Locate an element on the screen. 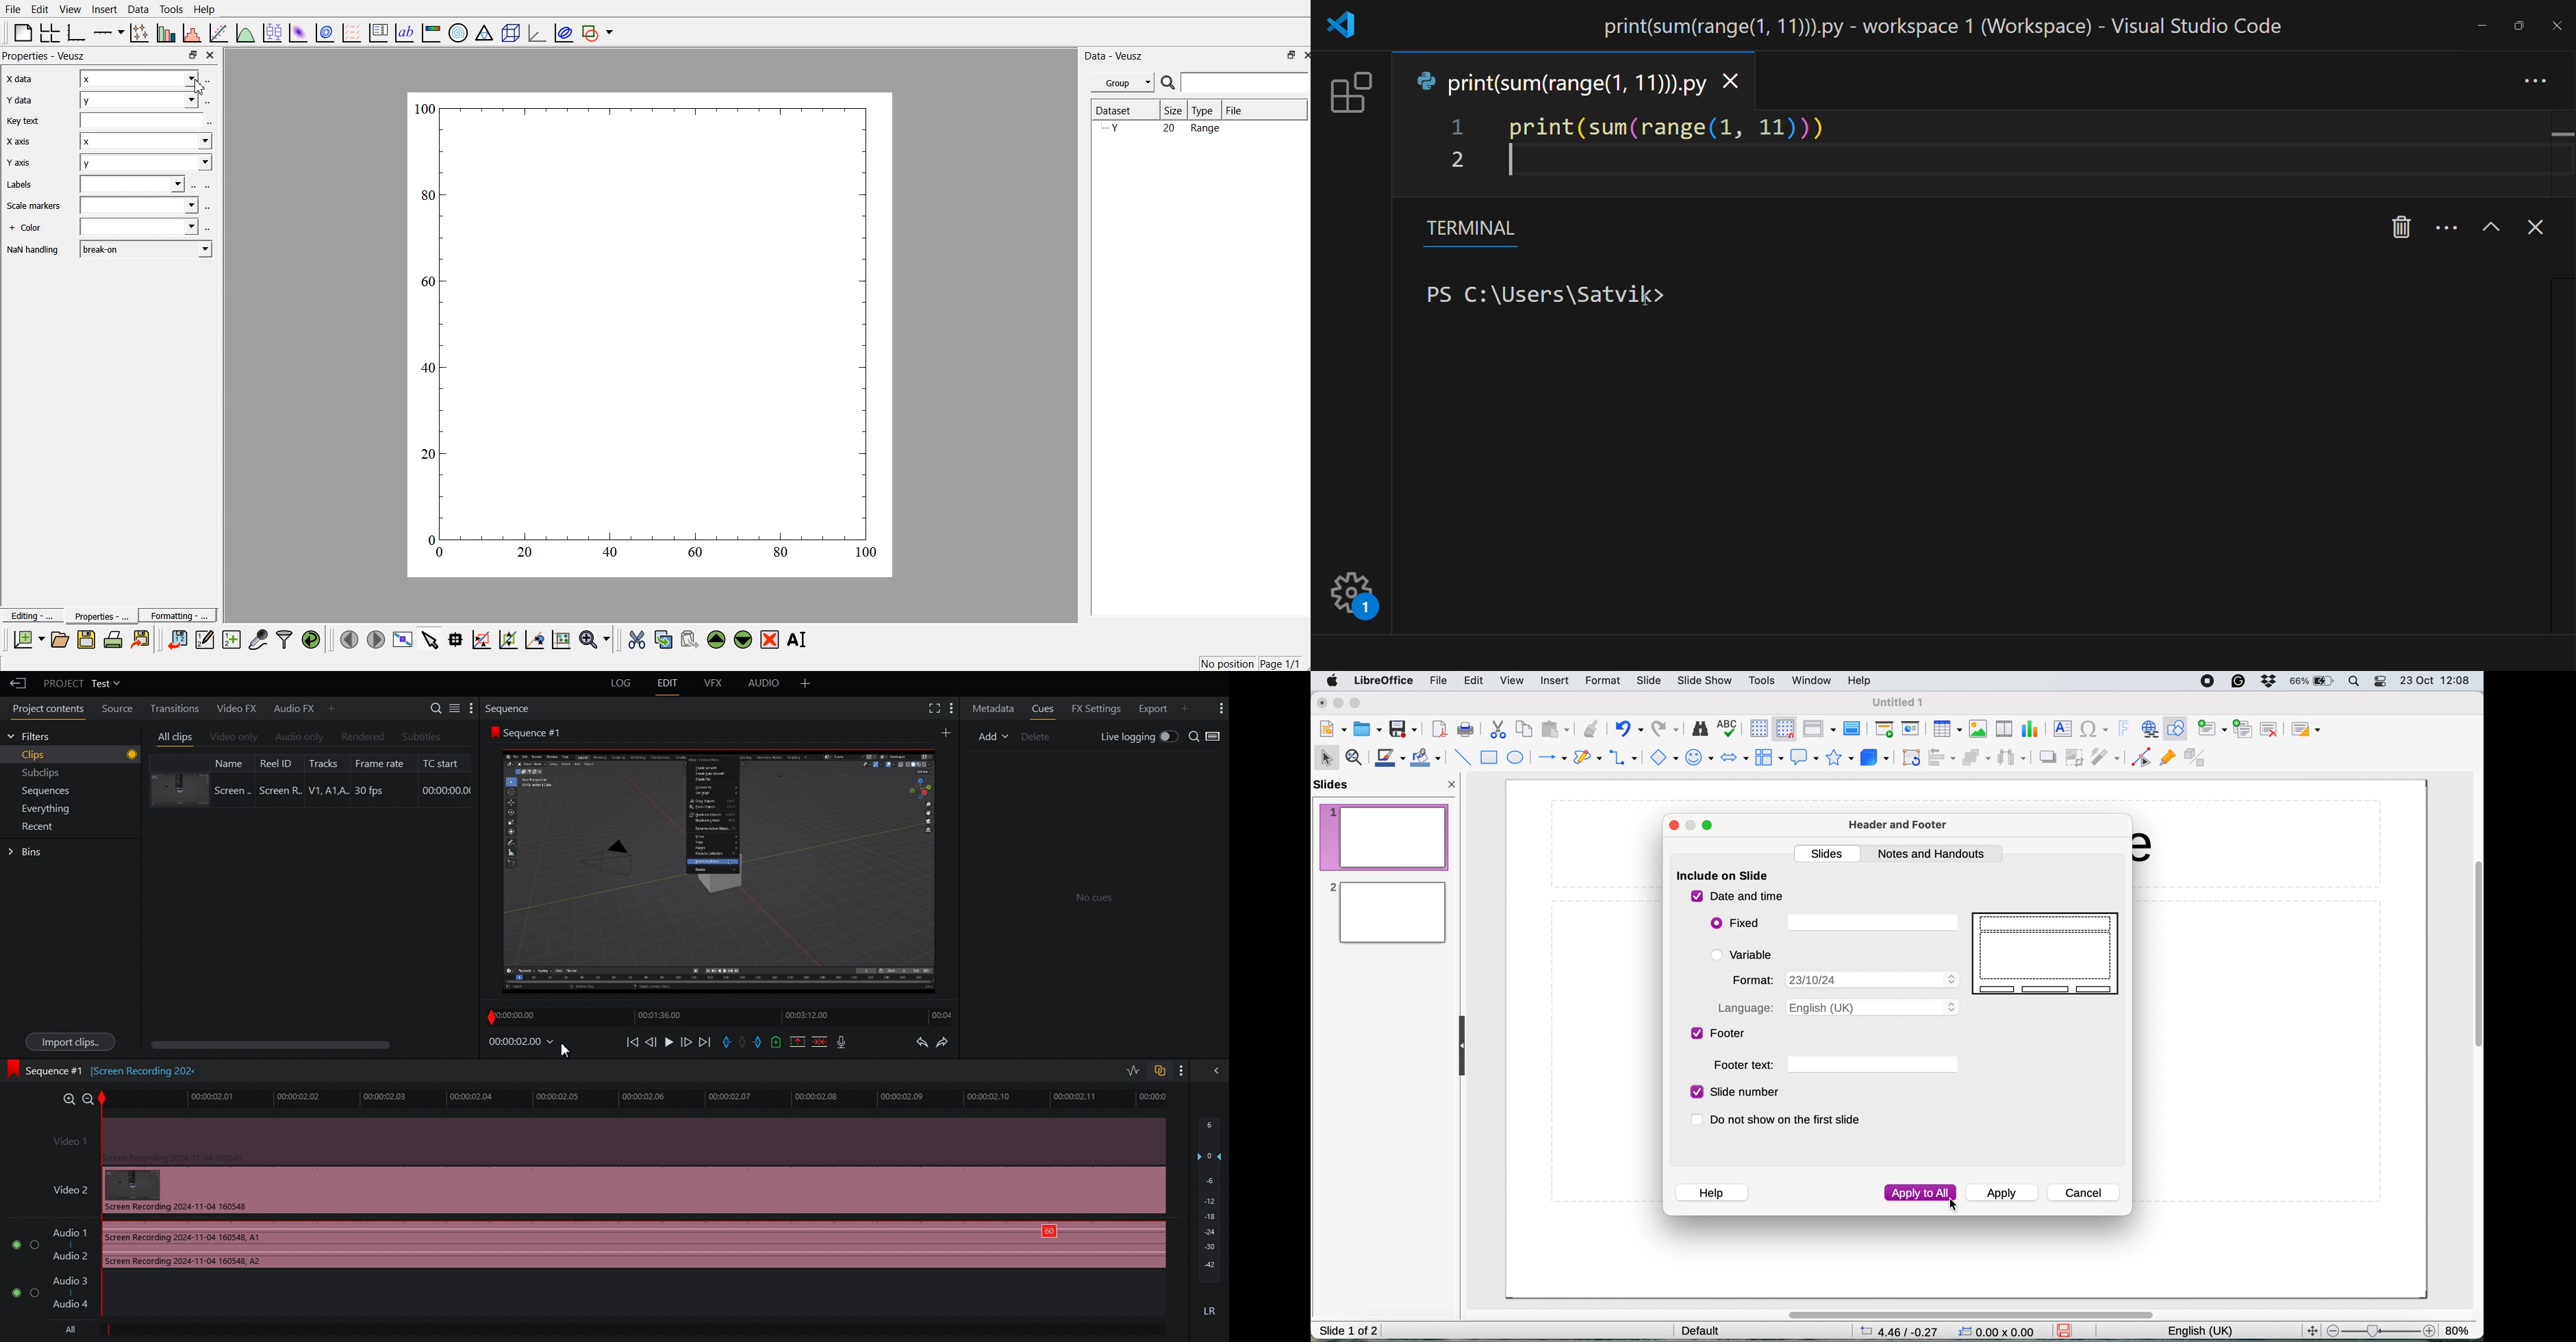 This screenshot has height=1344, width=2576. zoom factor is located at coordinates (2459, 1326).